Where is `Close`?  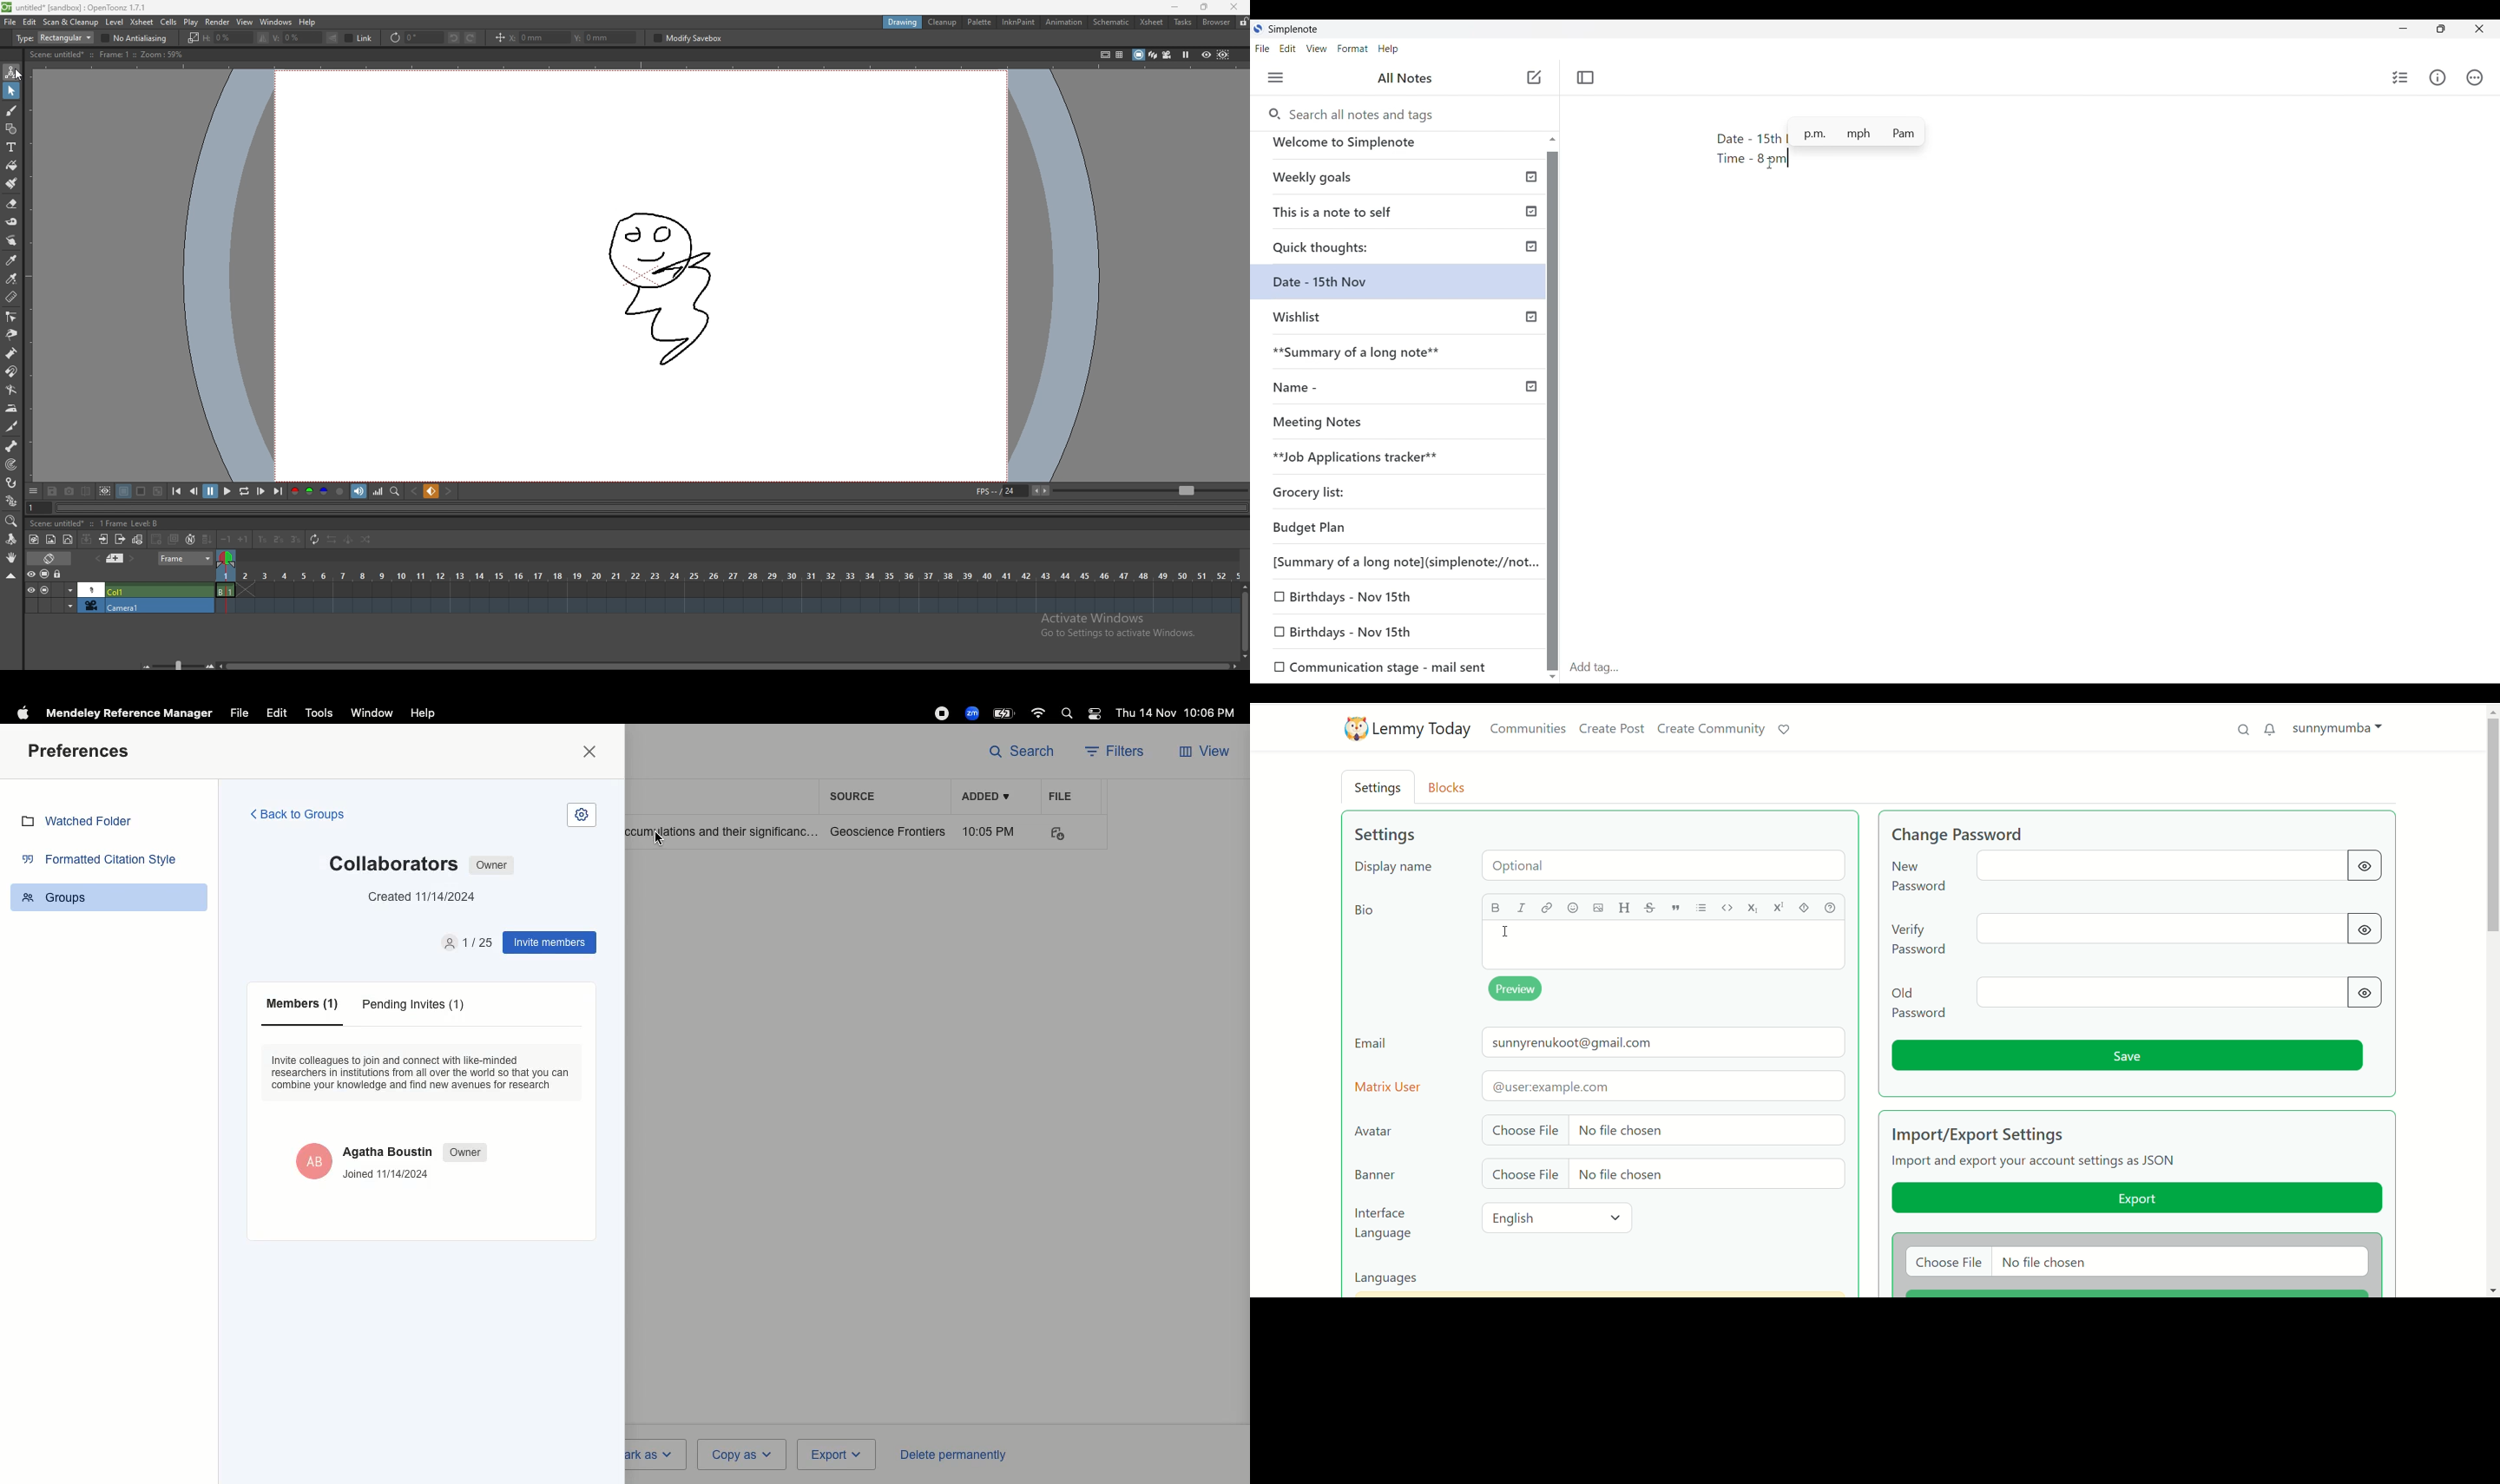
Close is located at coordinates (594, 752).